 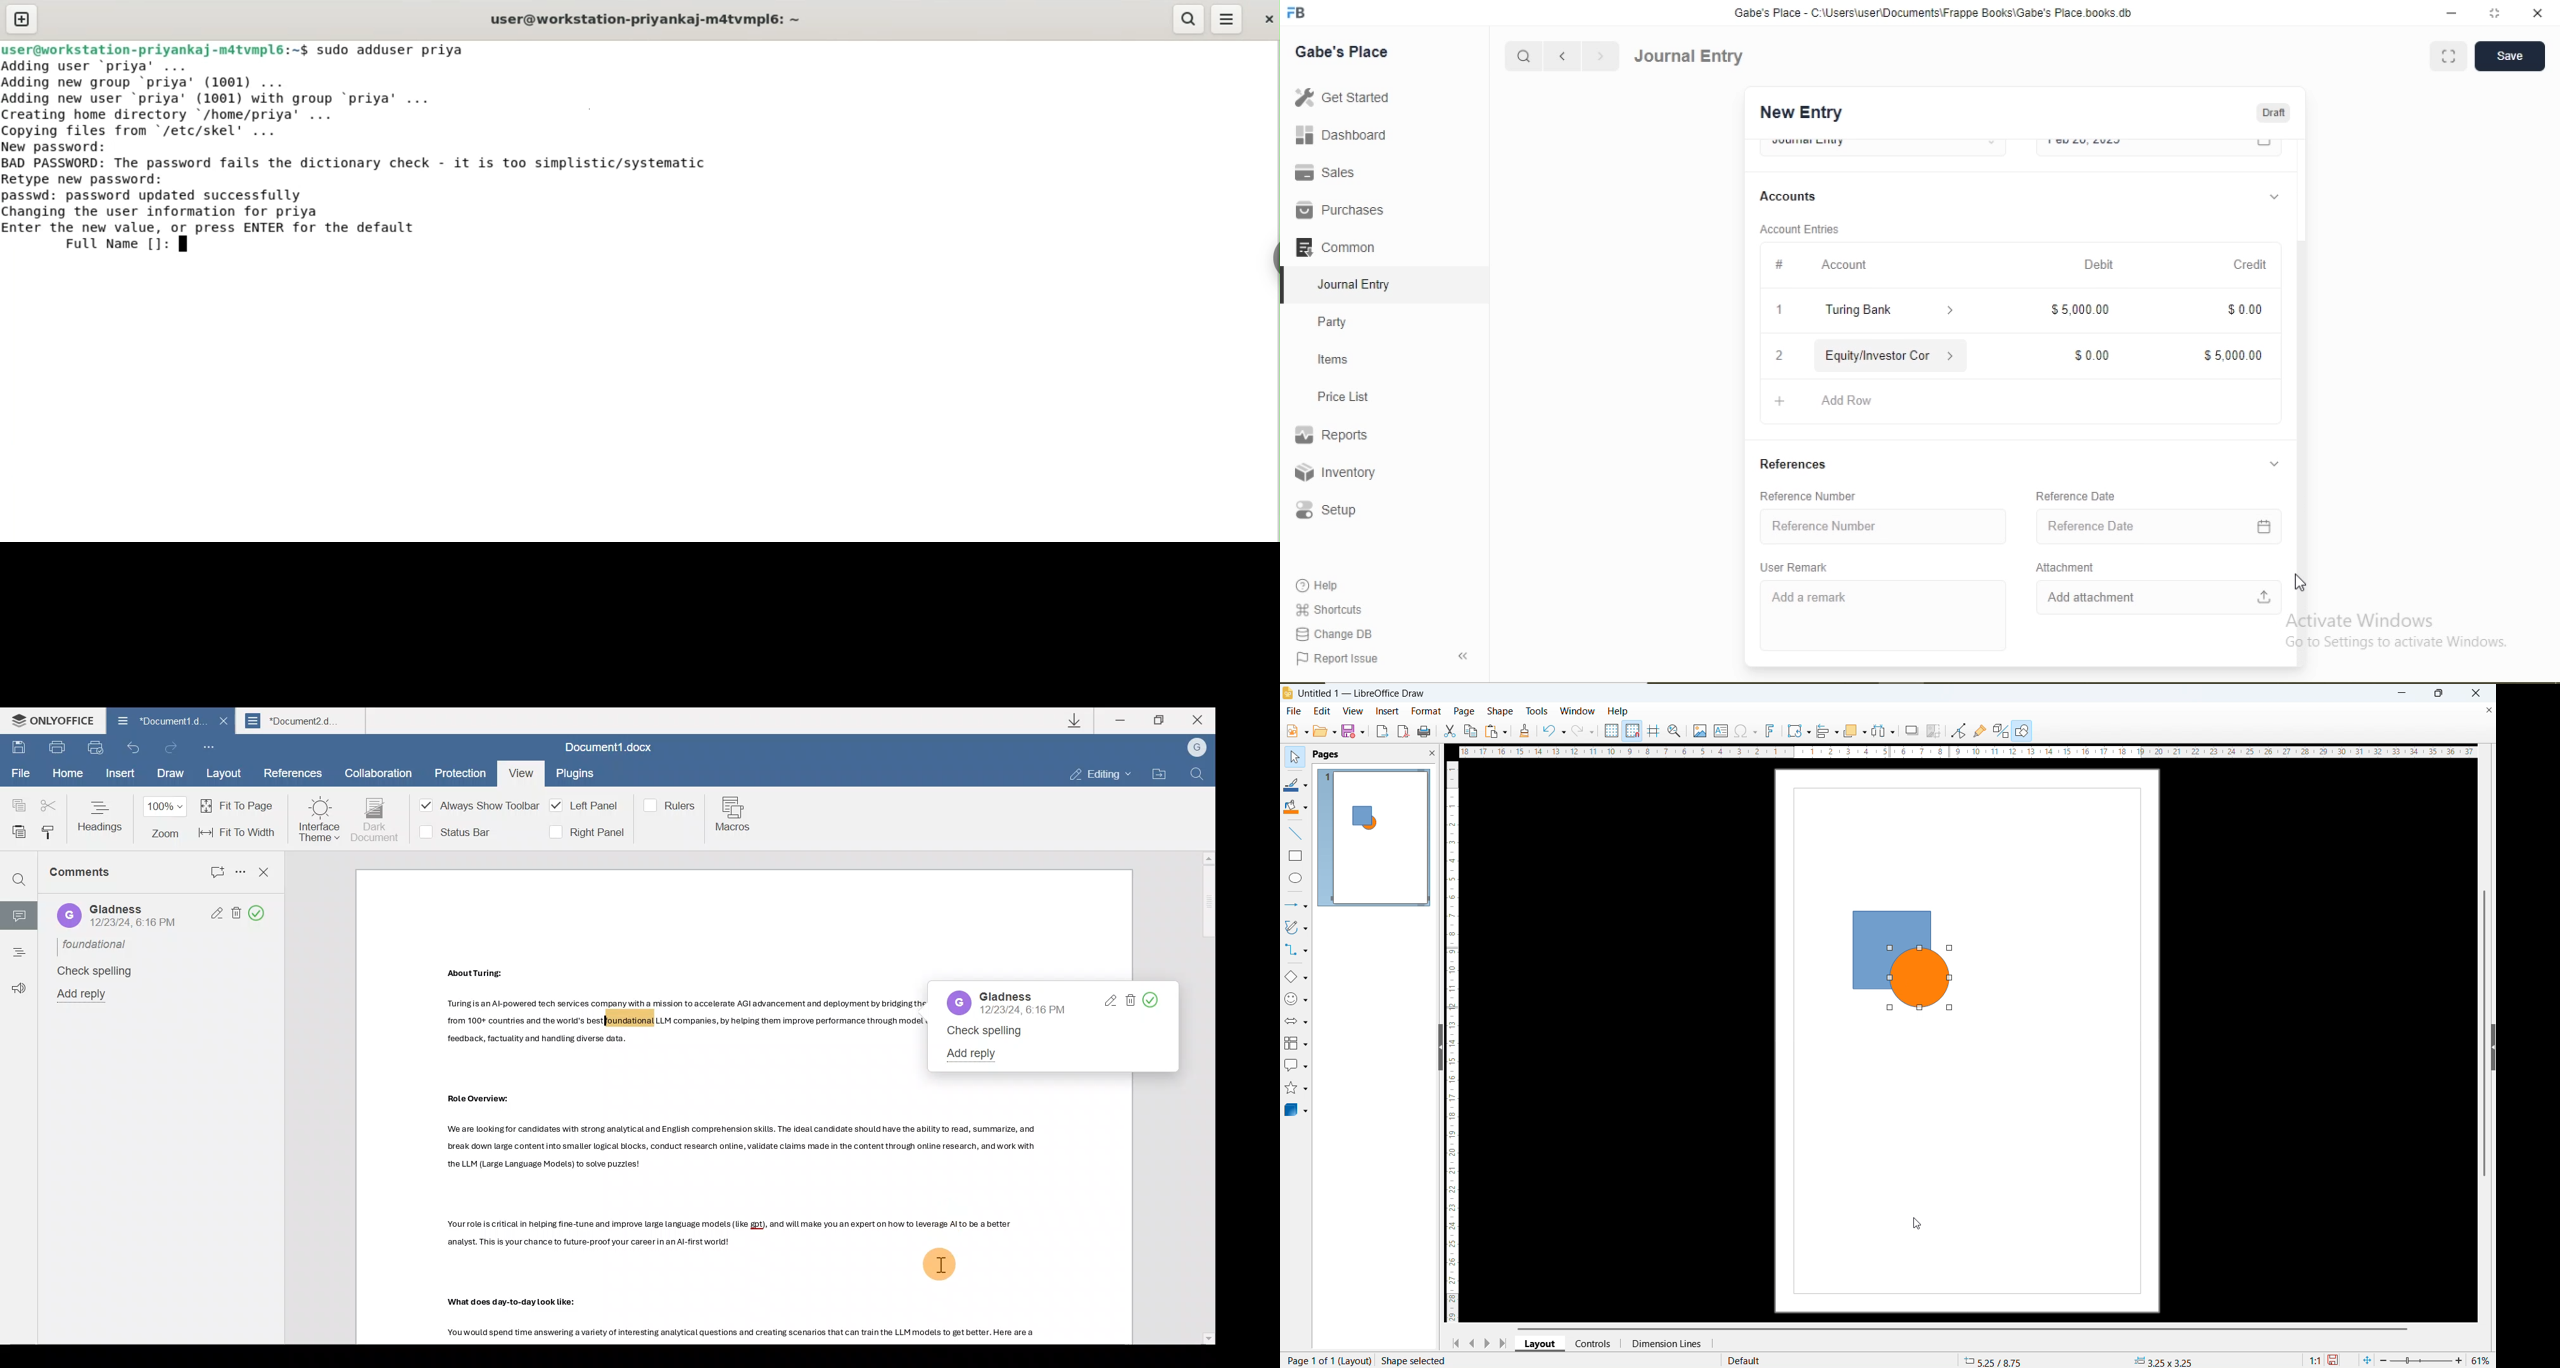 What do you see at coordinates (1424, 730) in the screenshot?
I see `print` at bounding box center [1424, 730].